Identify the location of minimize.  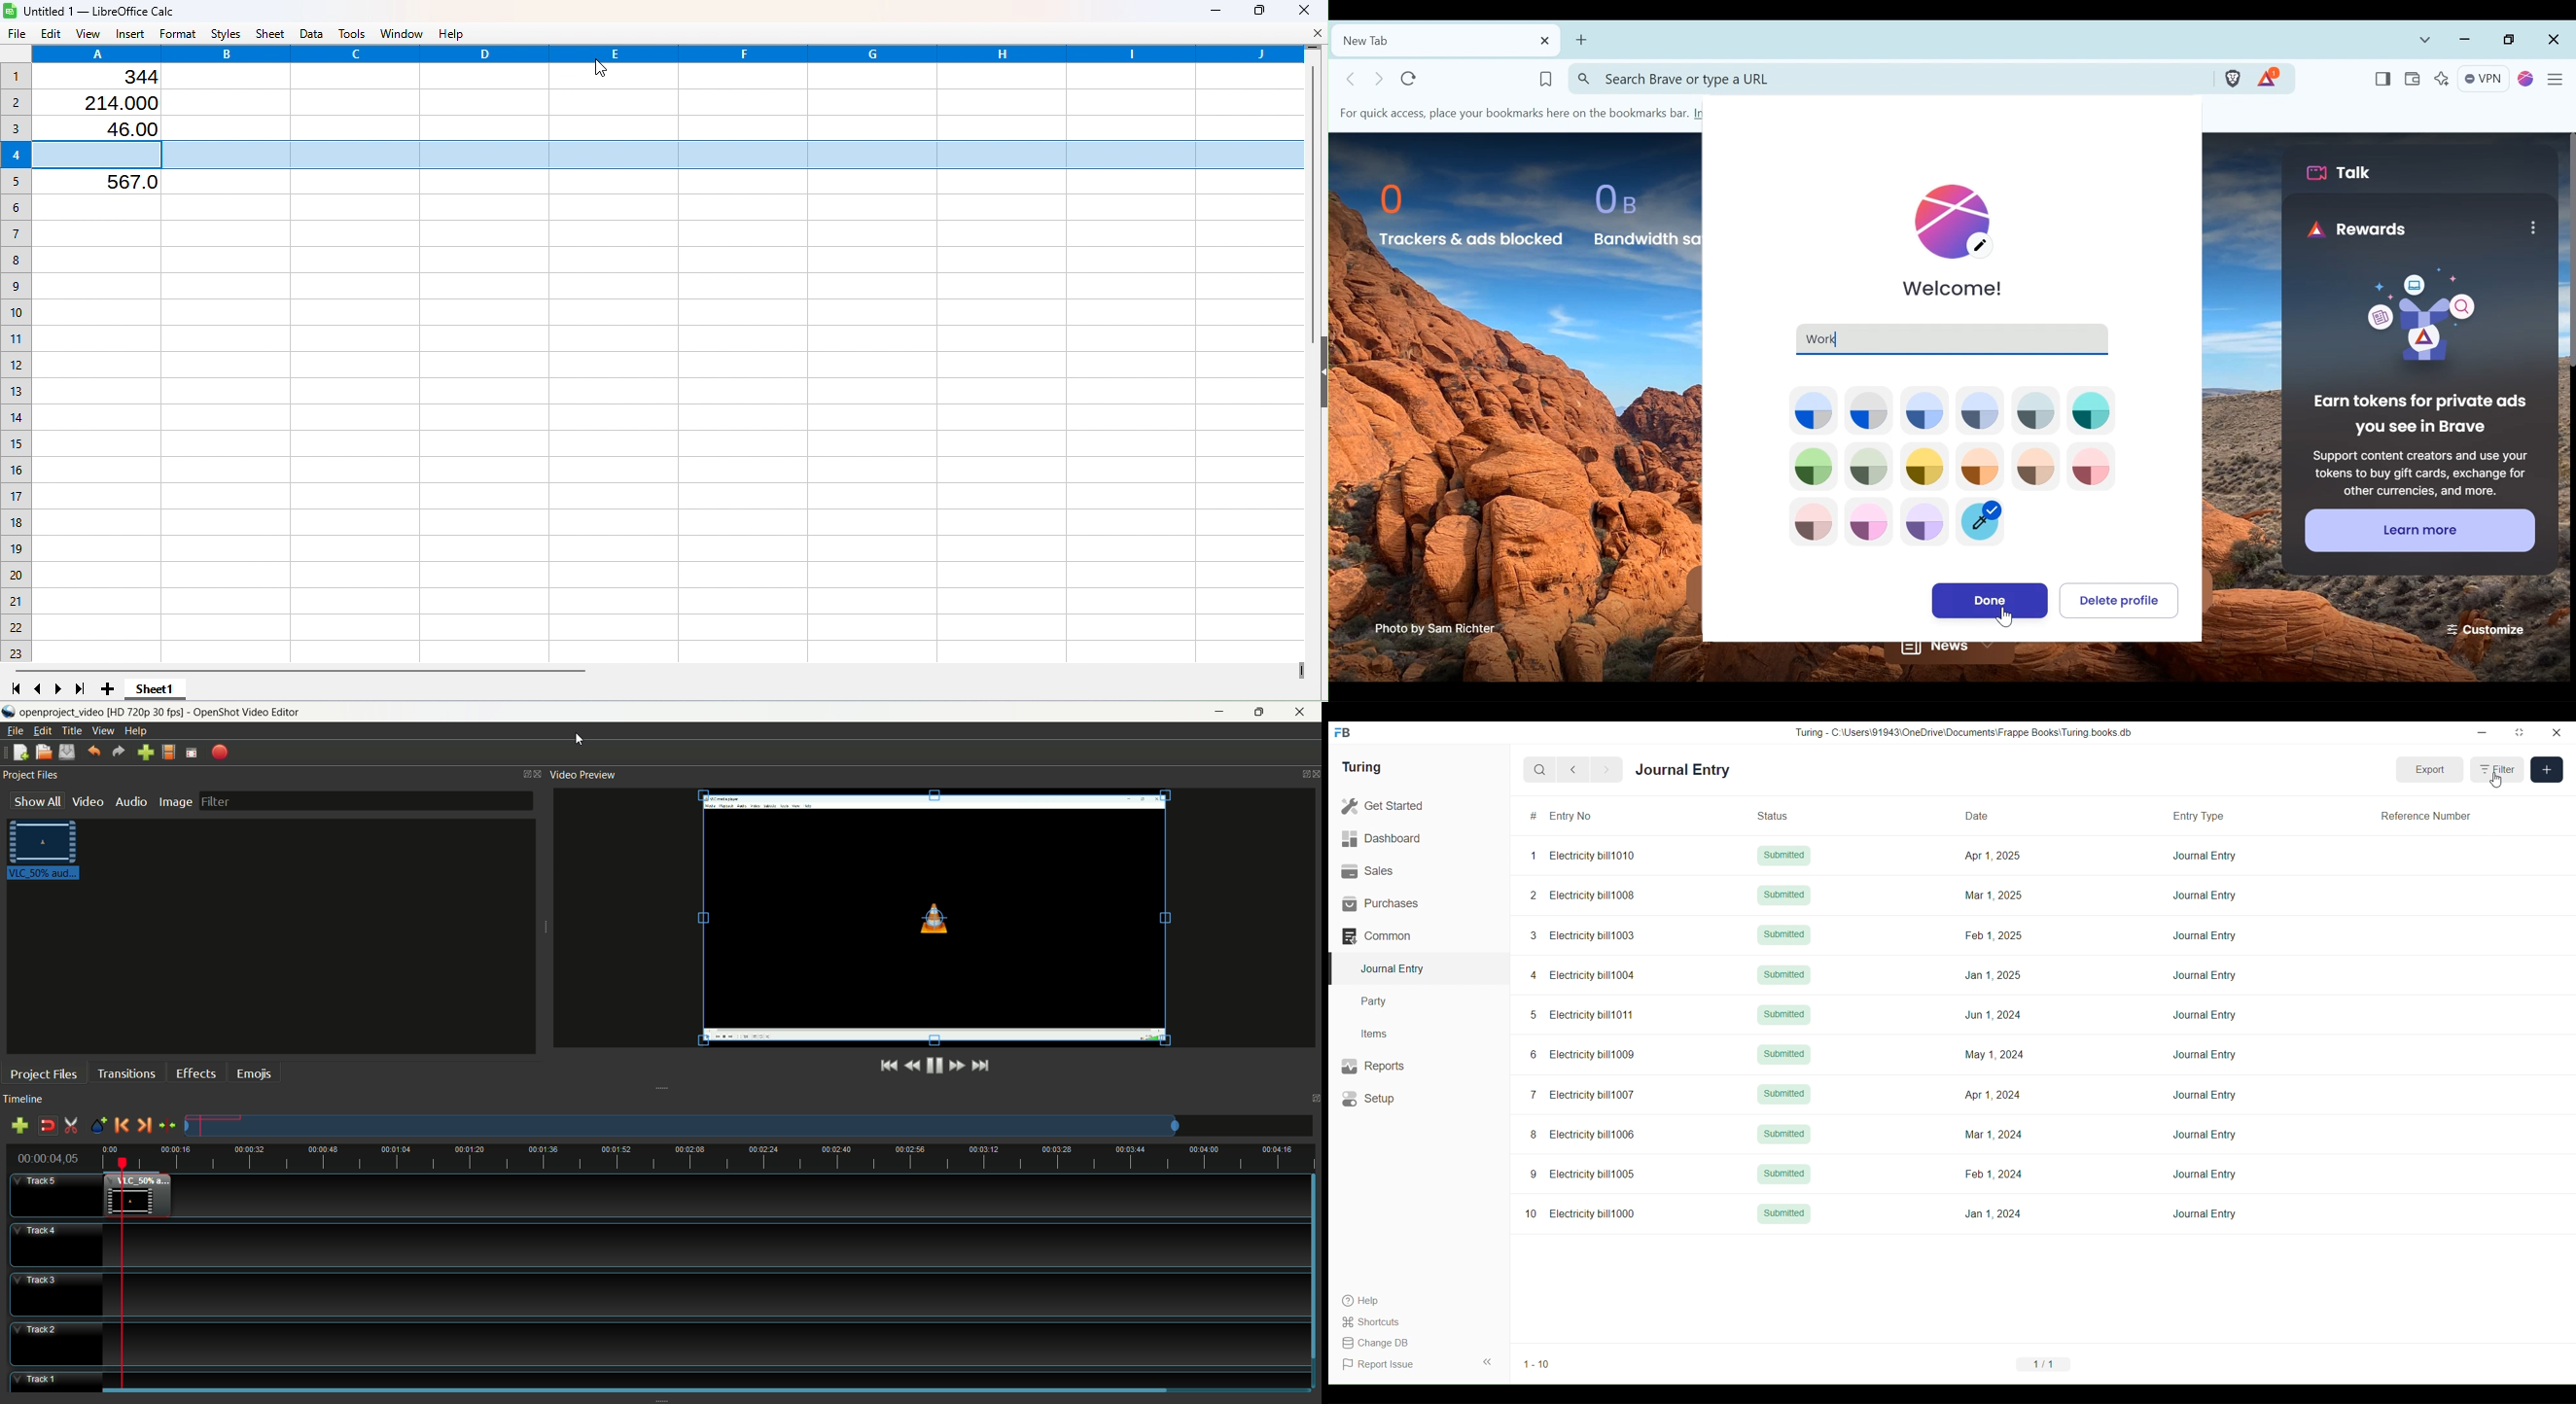
(1217, 712).